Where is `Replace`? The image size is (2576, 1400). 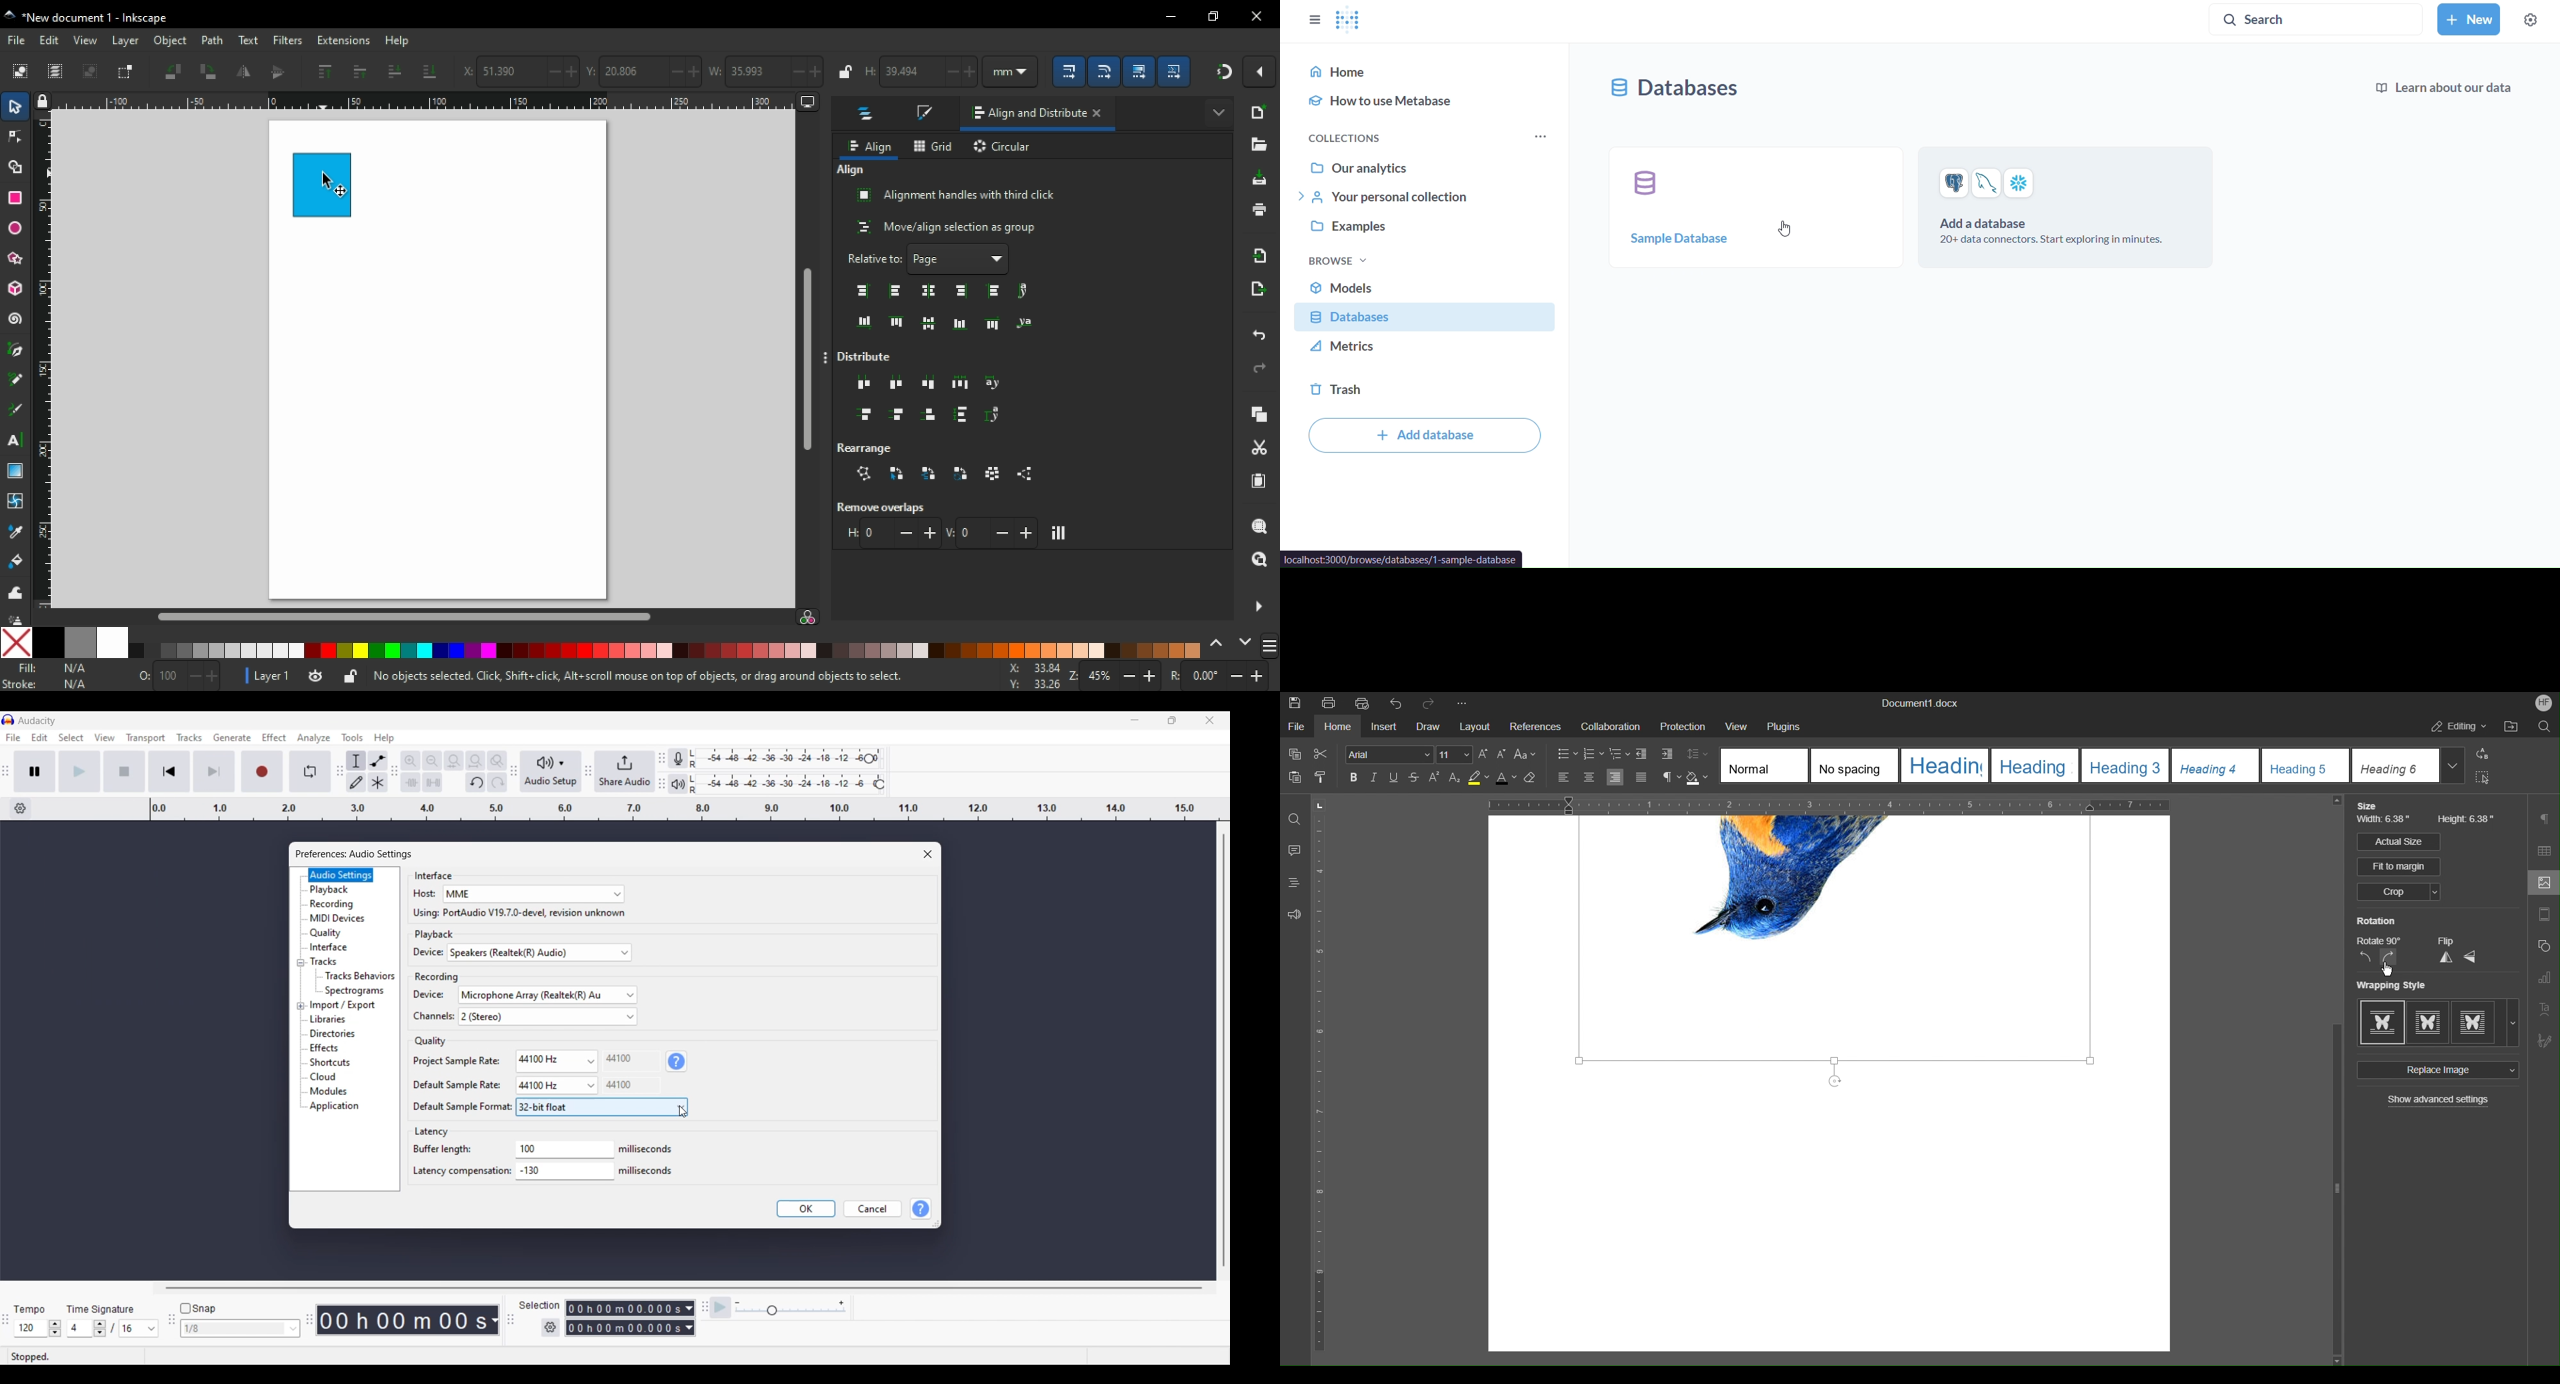 Replace is located at coordinates (2480, 754).